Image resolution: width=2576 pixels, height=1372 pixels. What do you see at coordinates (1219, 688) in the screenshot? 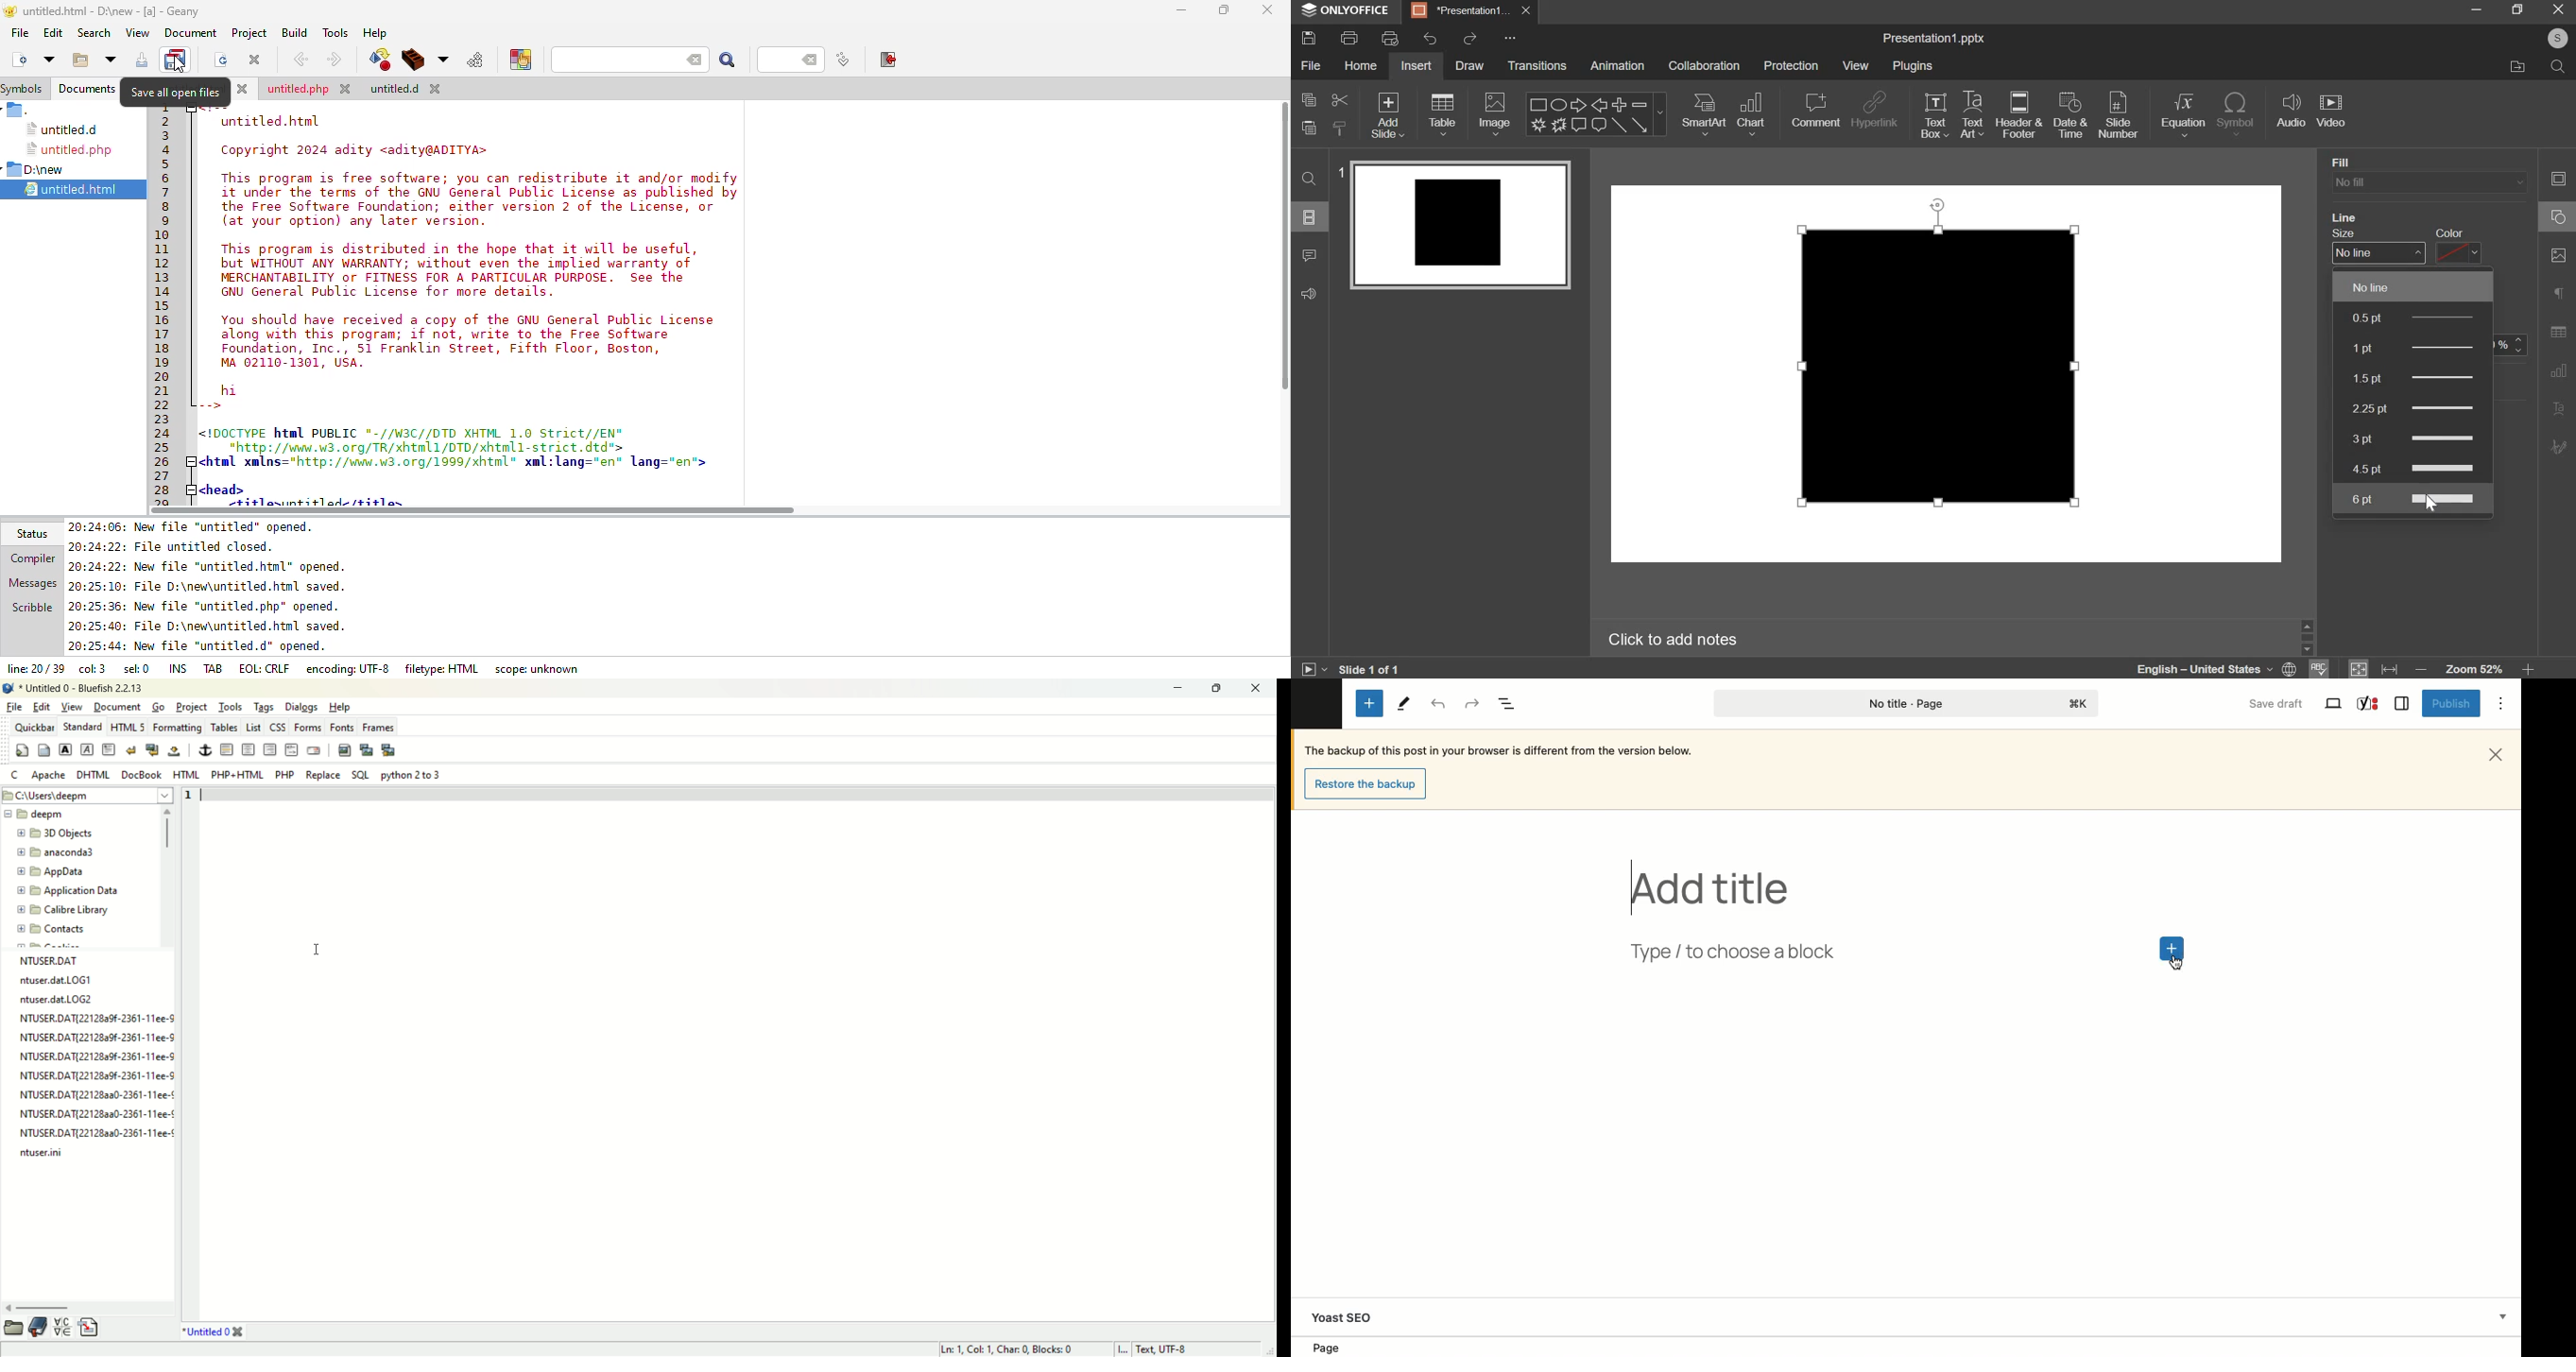
I see `maximize` at bounding box center [1219, 688].